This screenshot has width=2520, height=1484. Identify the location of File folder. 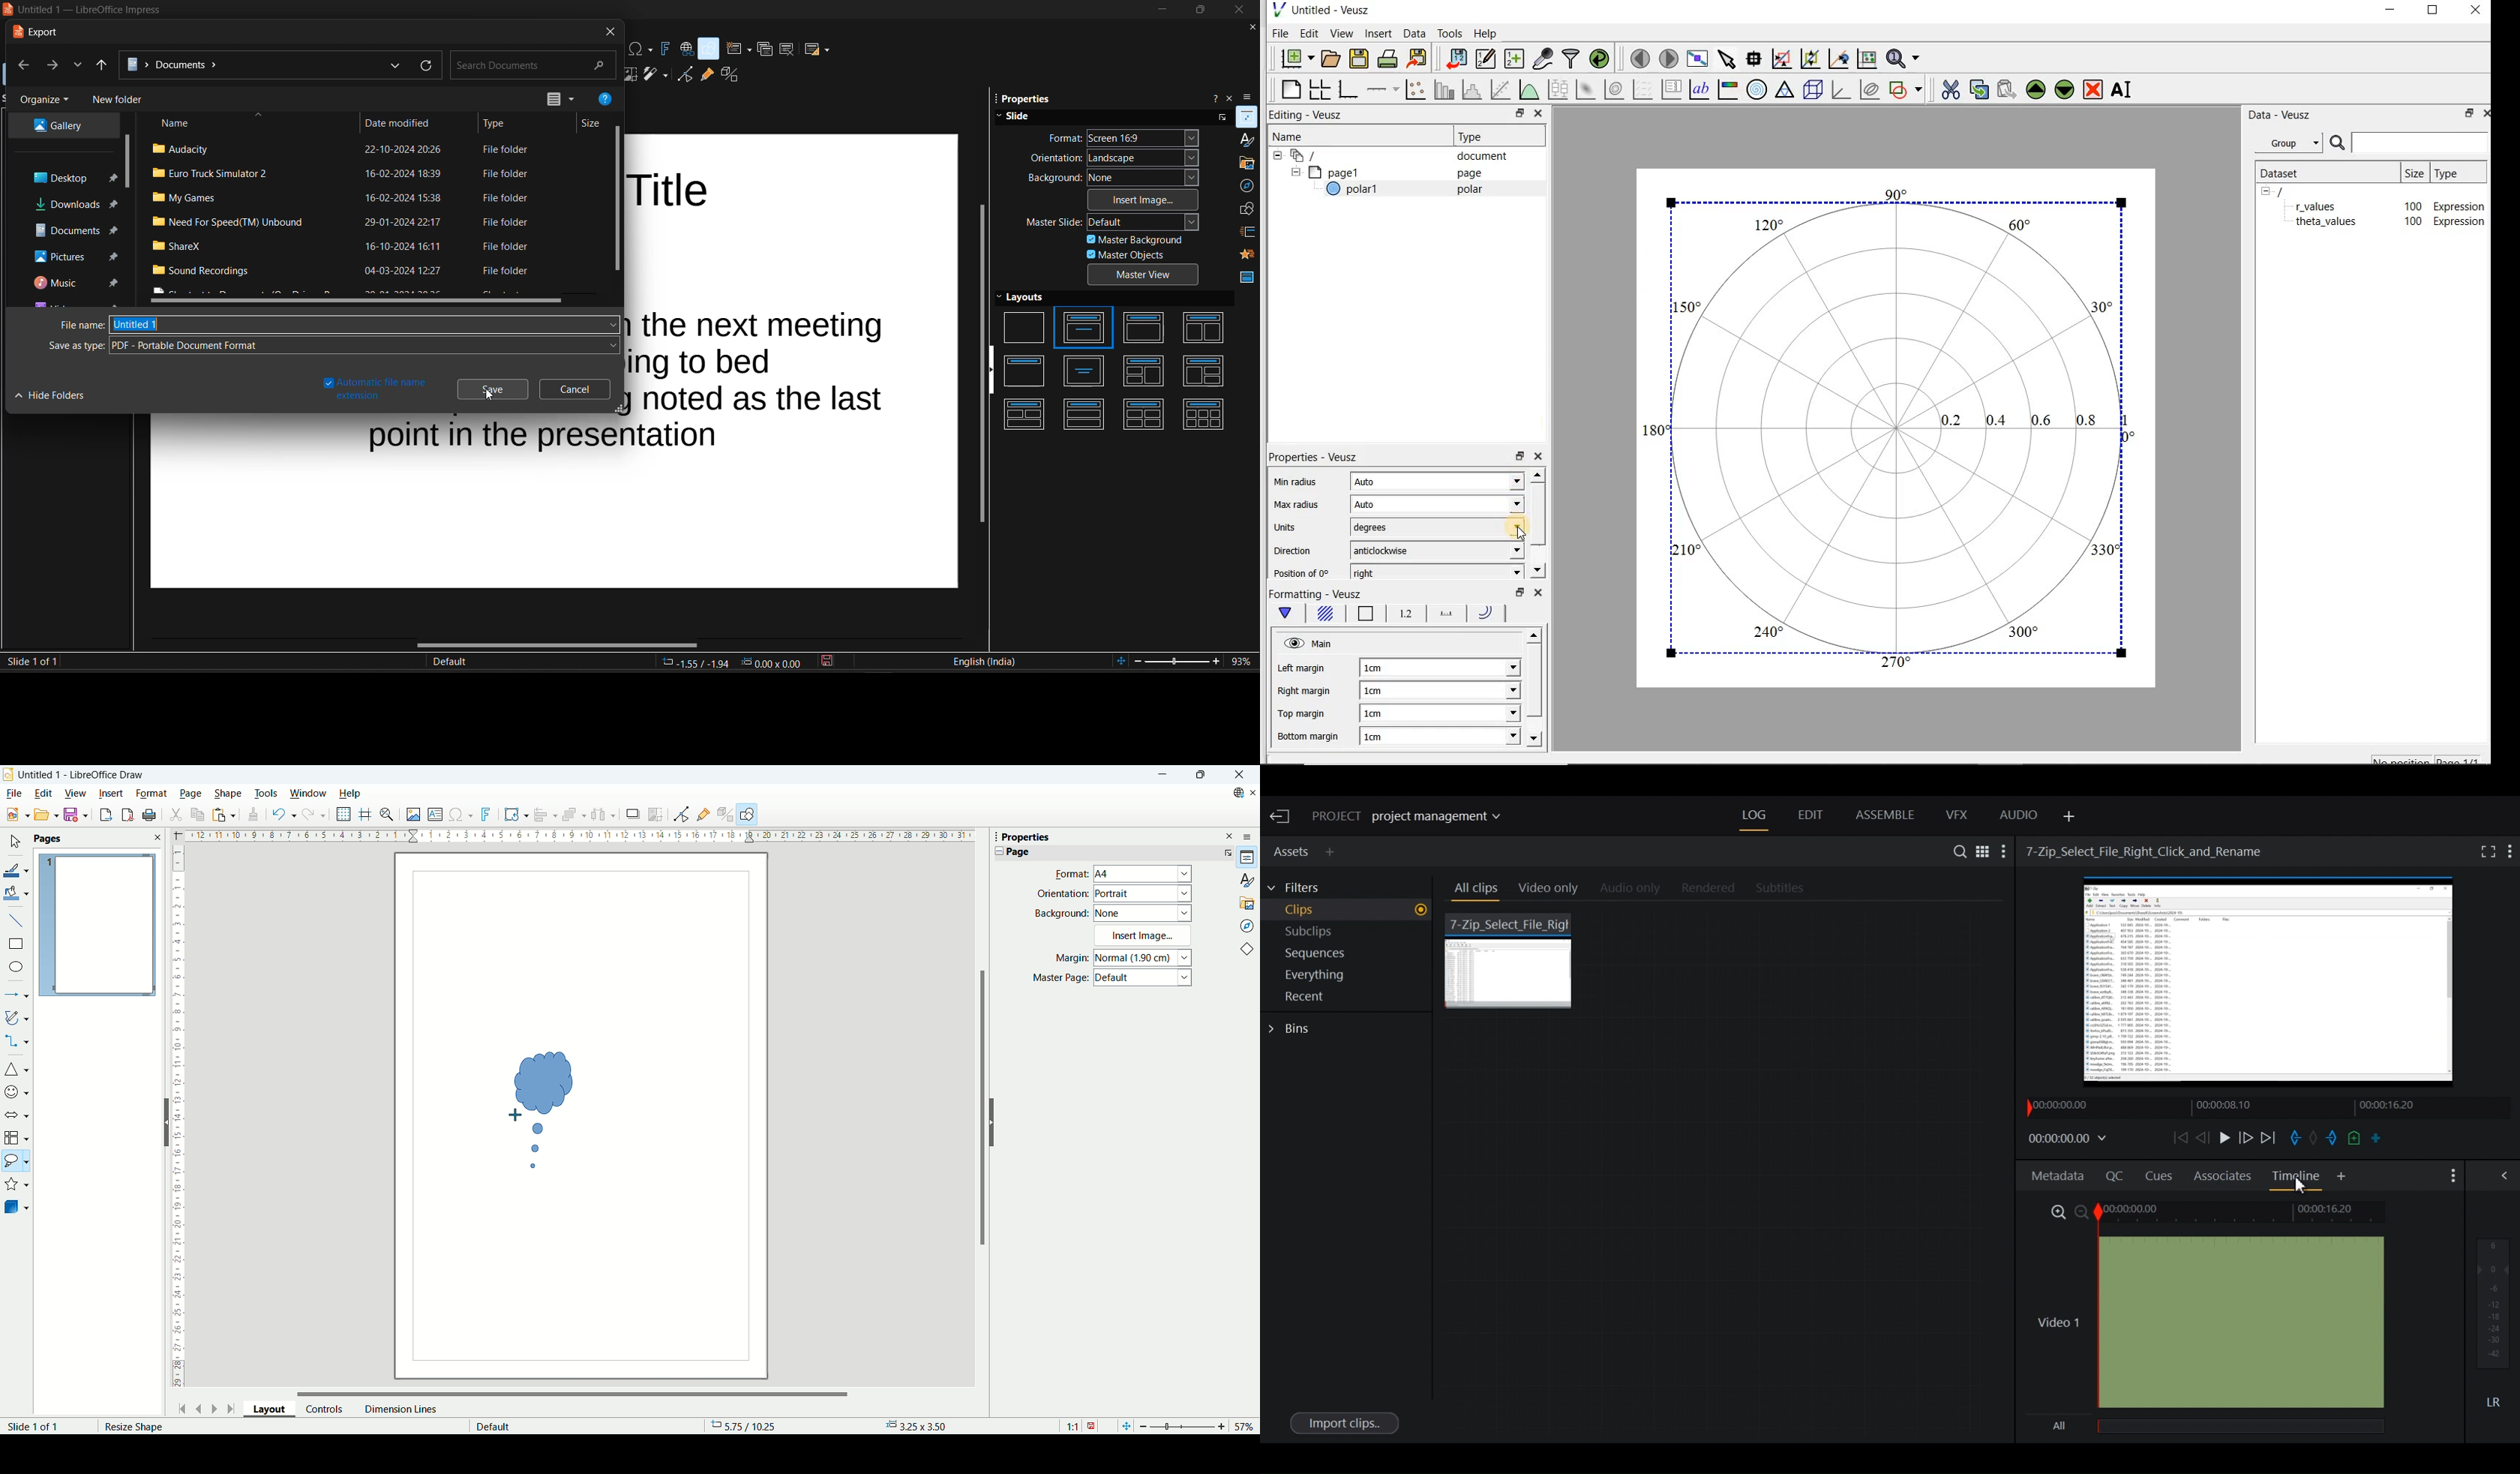
(505, 175).